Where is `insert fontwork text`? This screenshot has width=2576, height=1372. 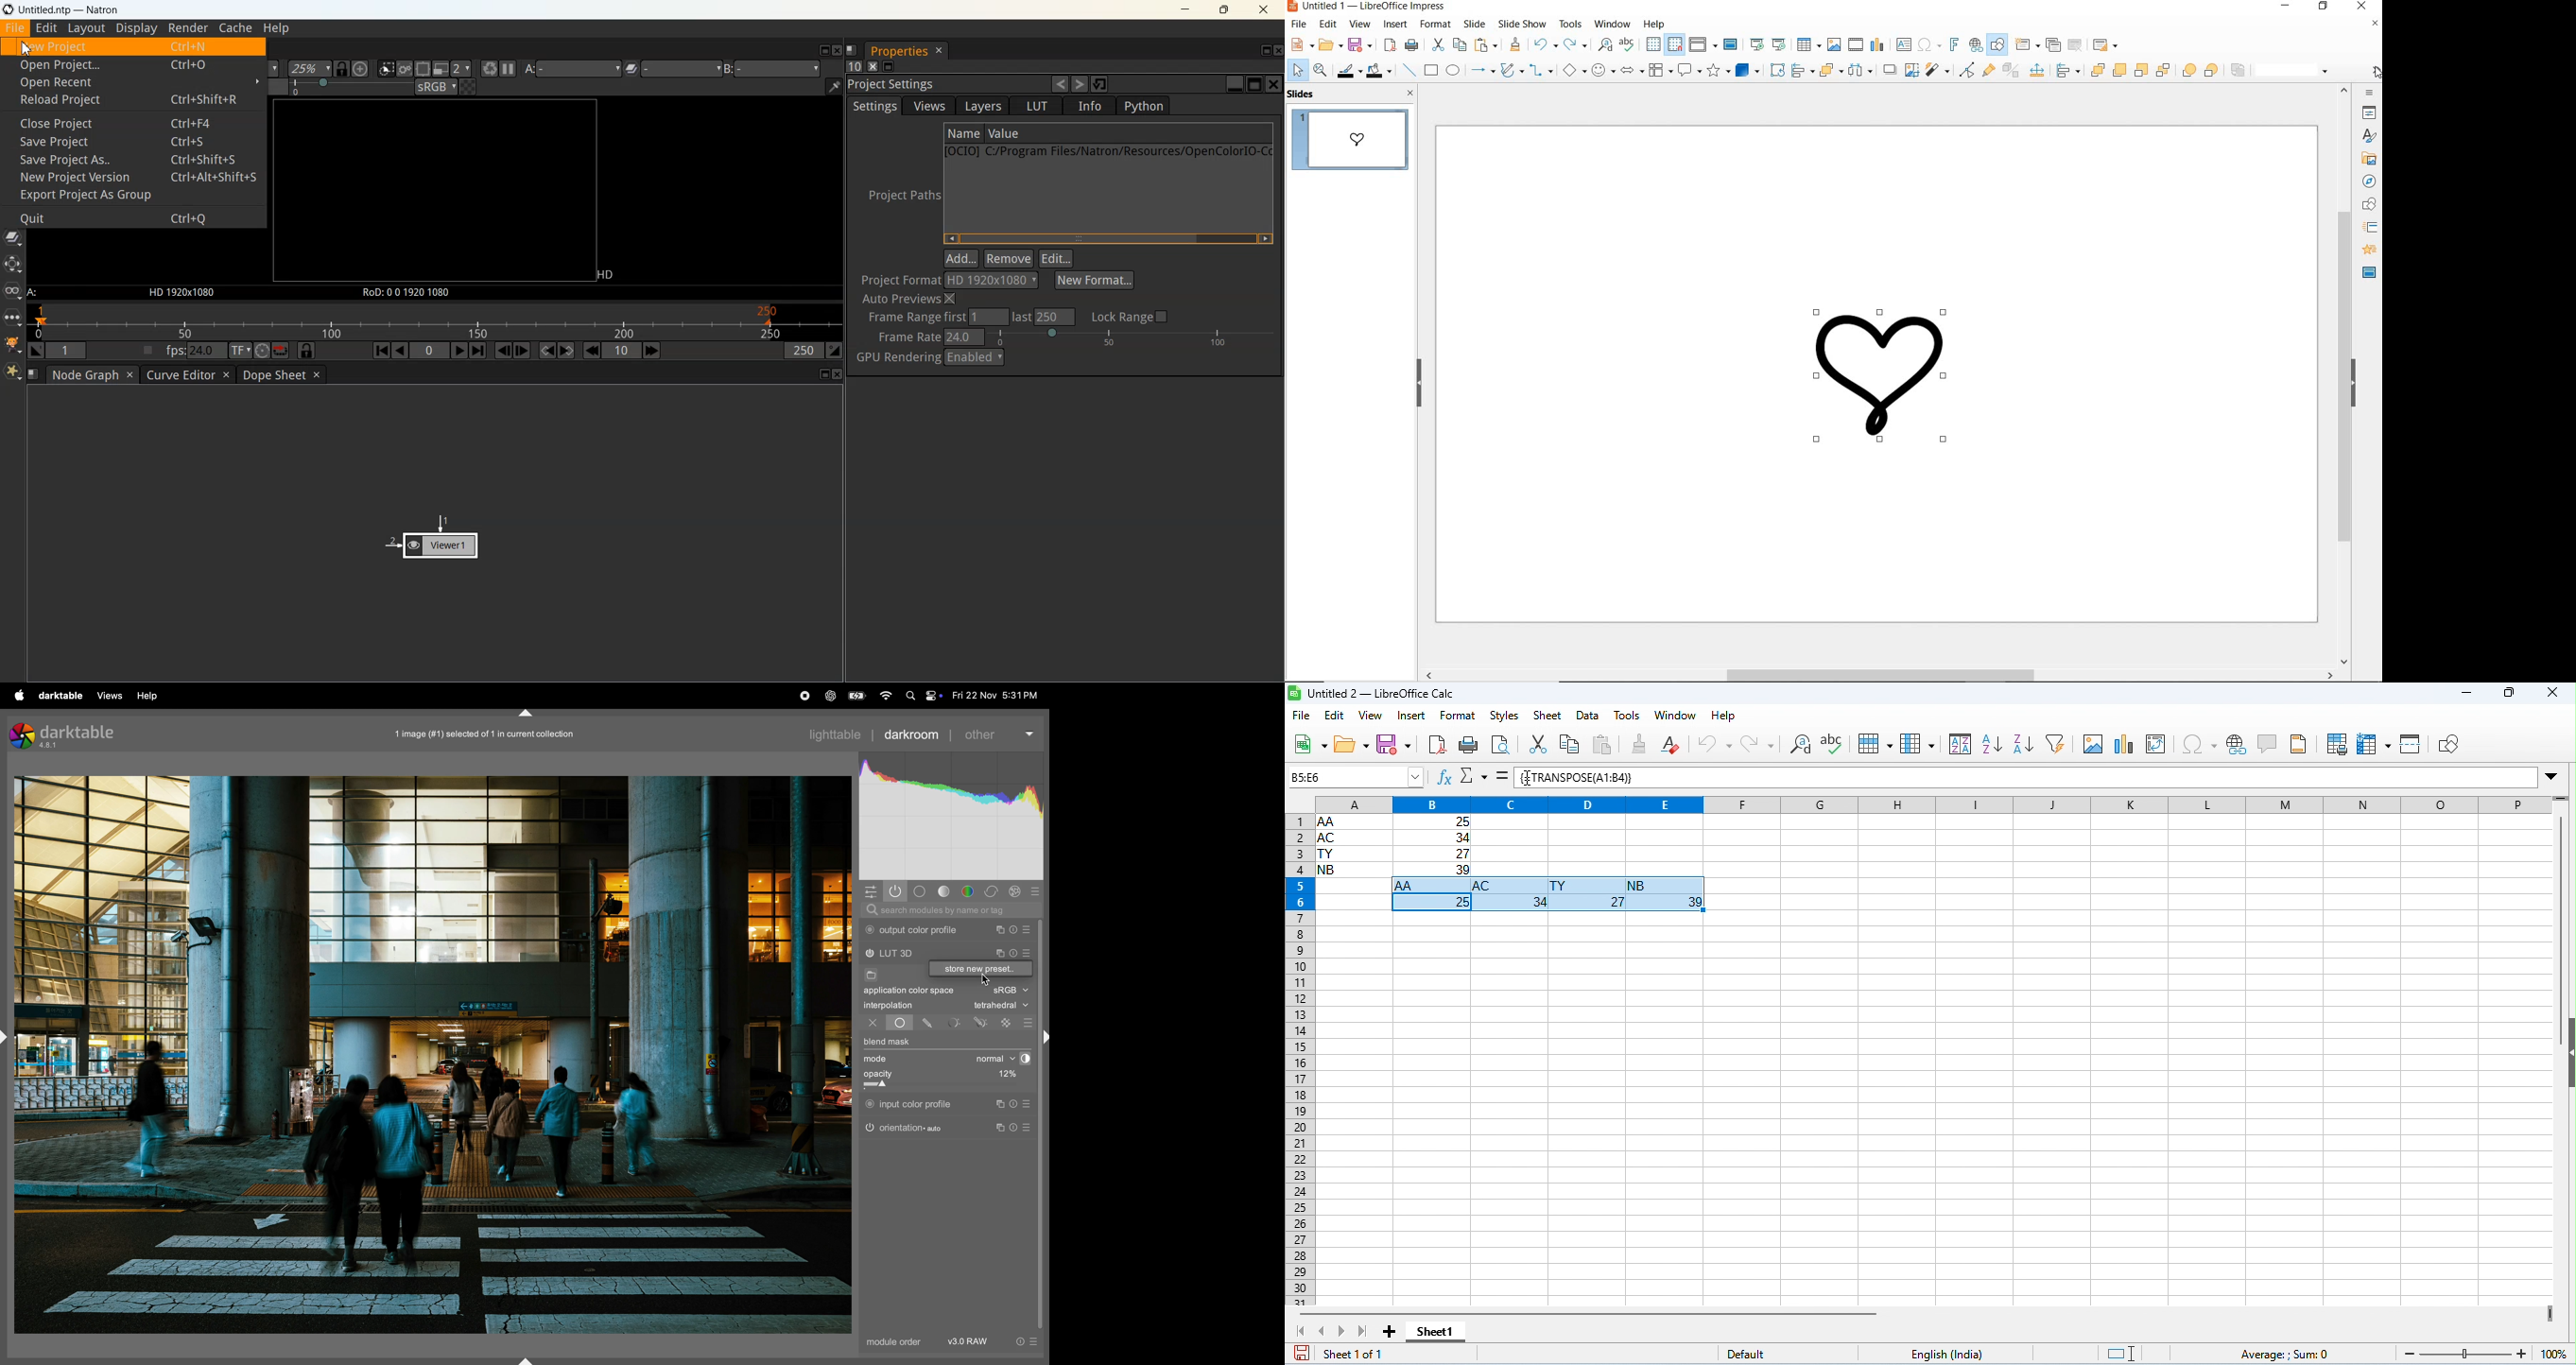
insert fontwork text is located at coordinates (1955, 44).